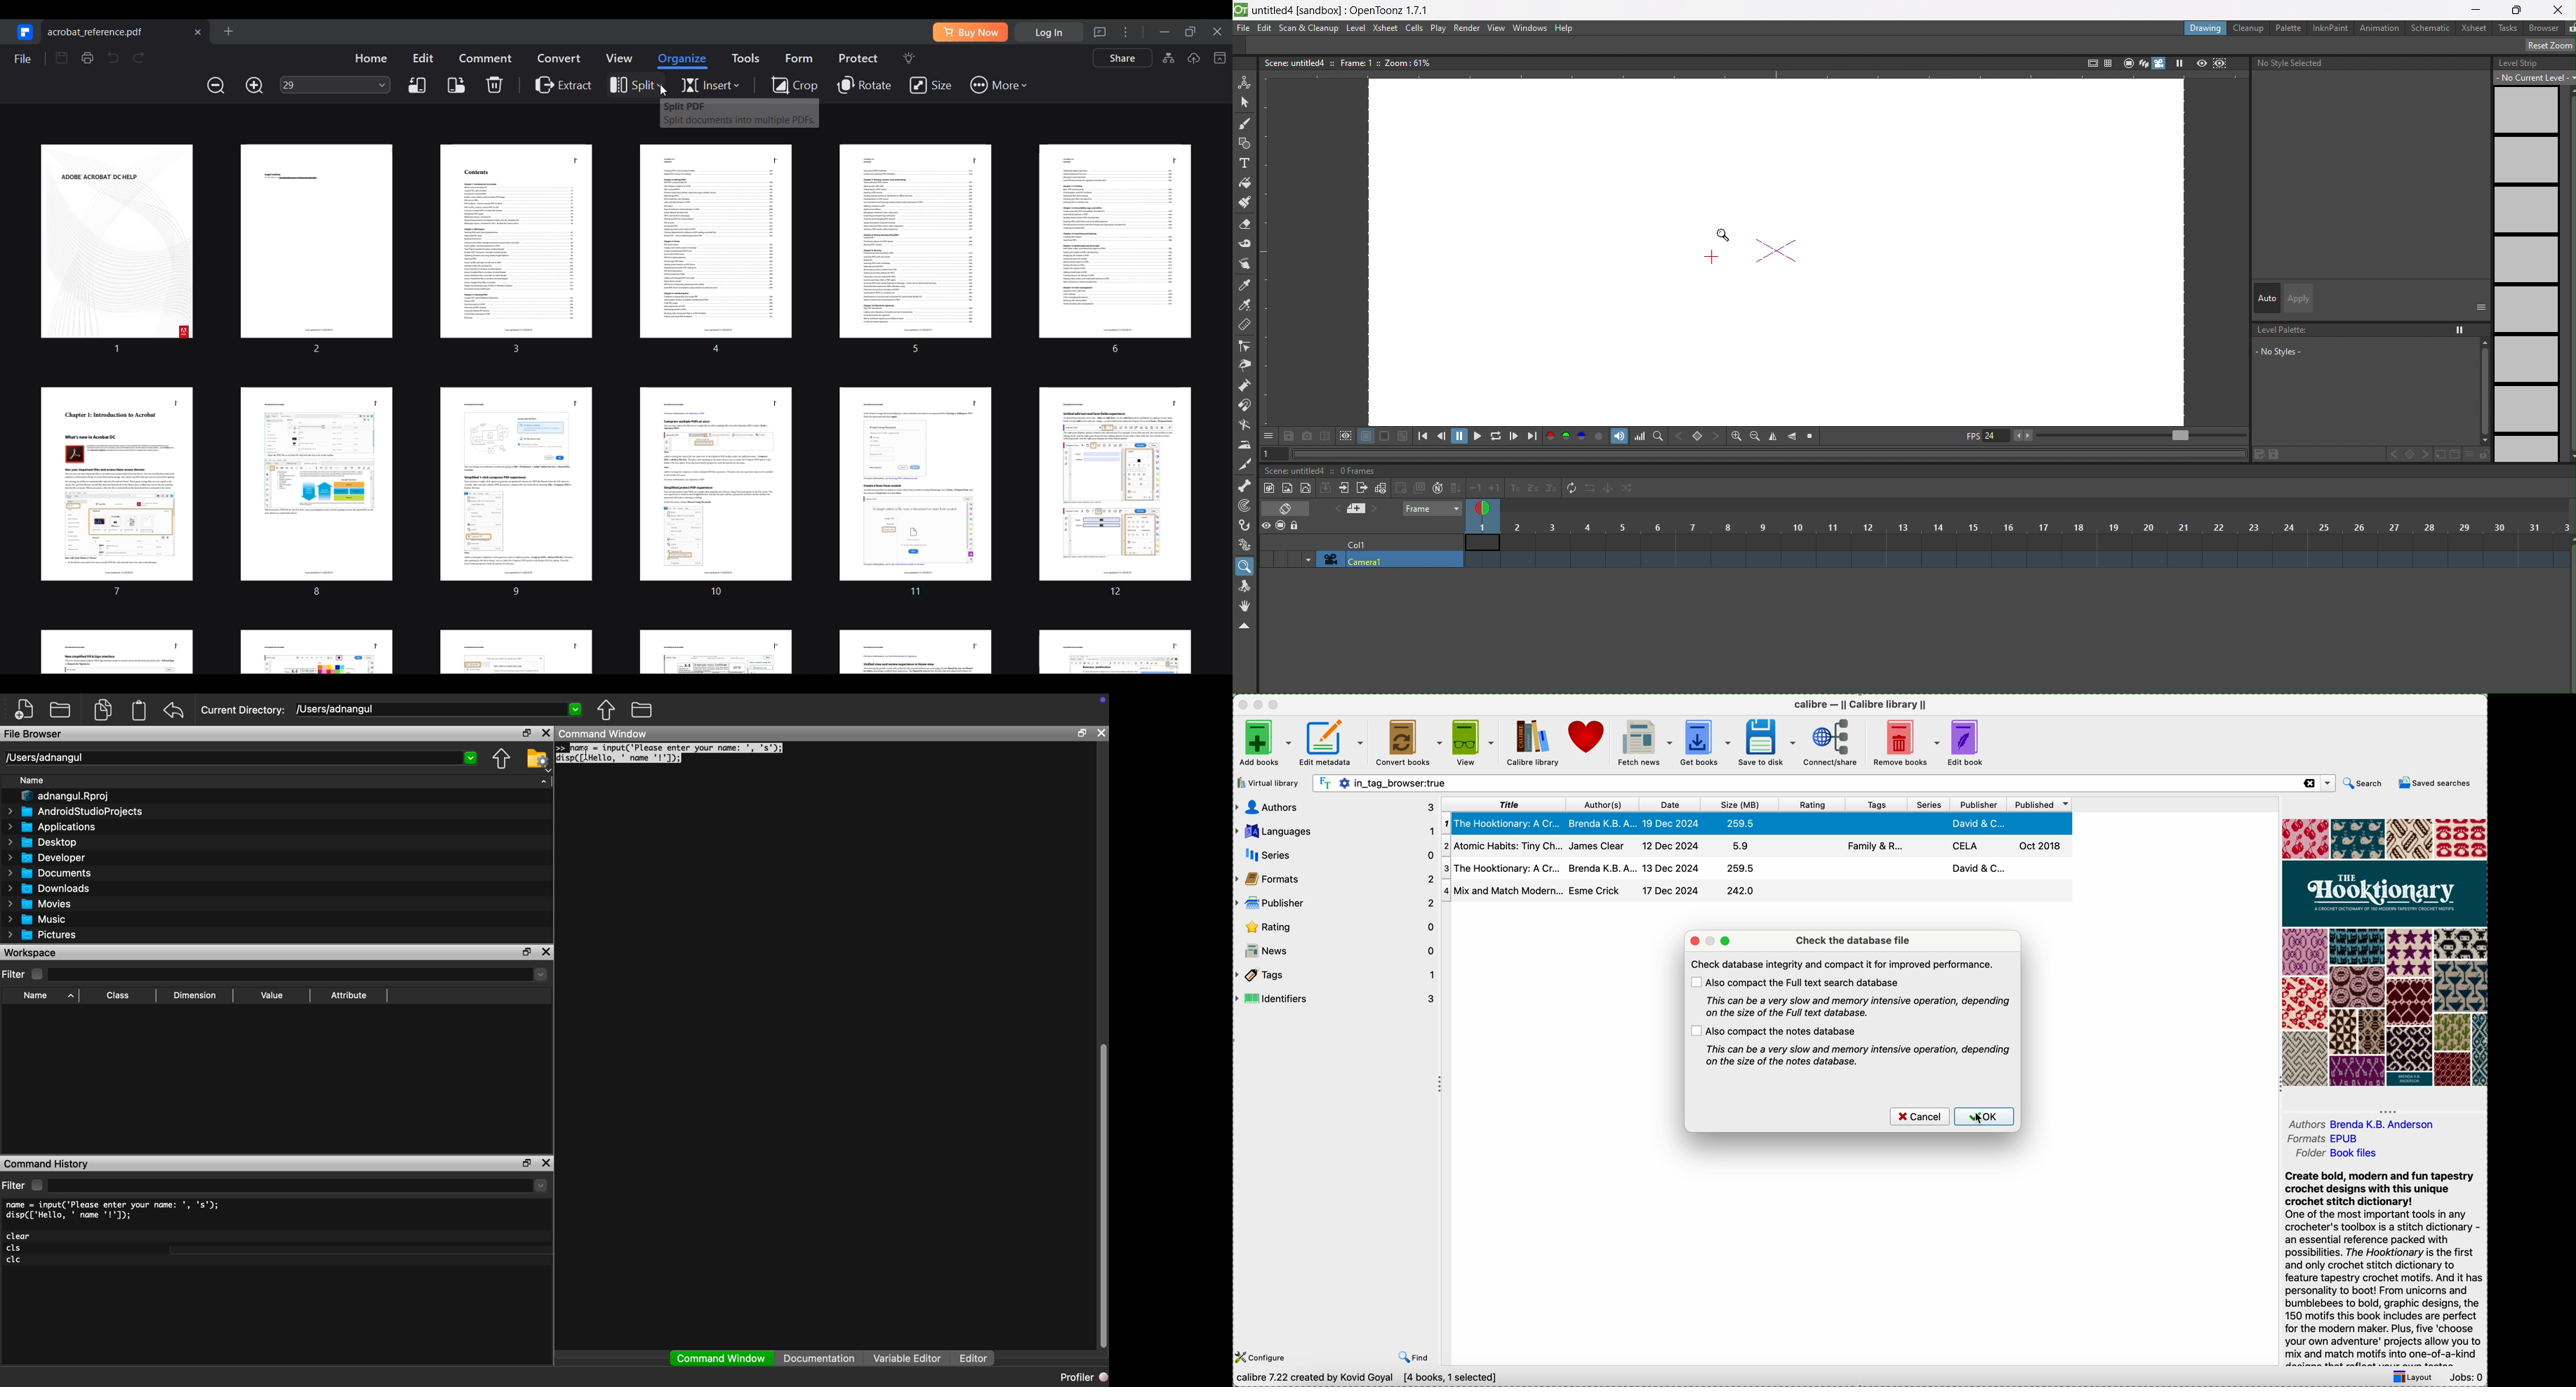 The image size is (2576, 1400). I want to click on duplicate, so click(104, 710).